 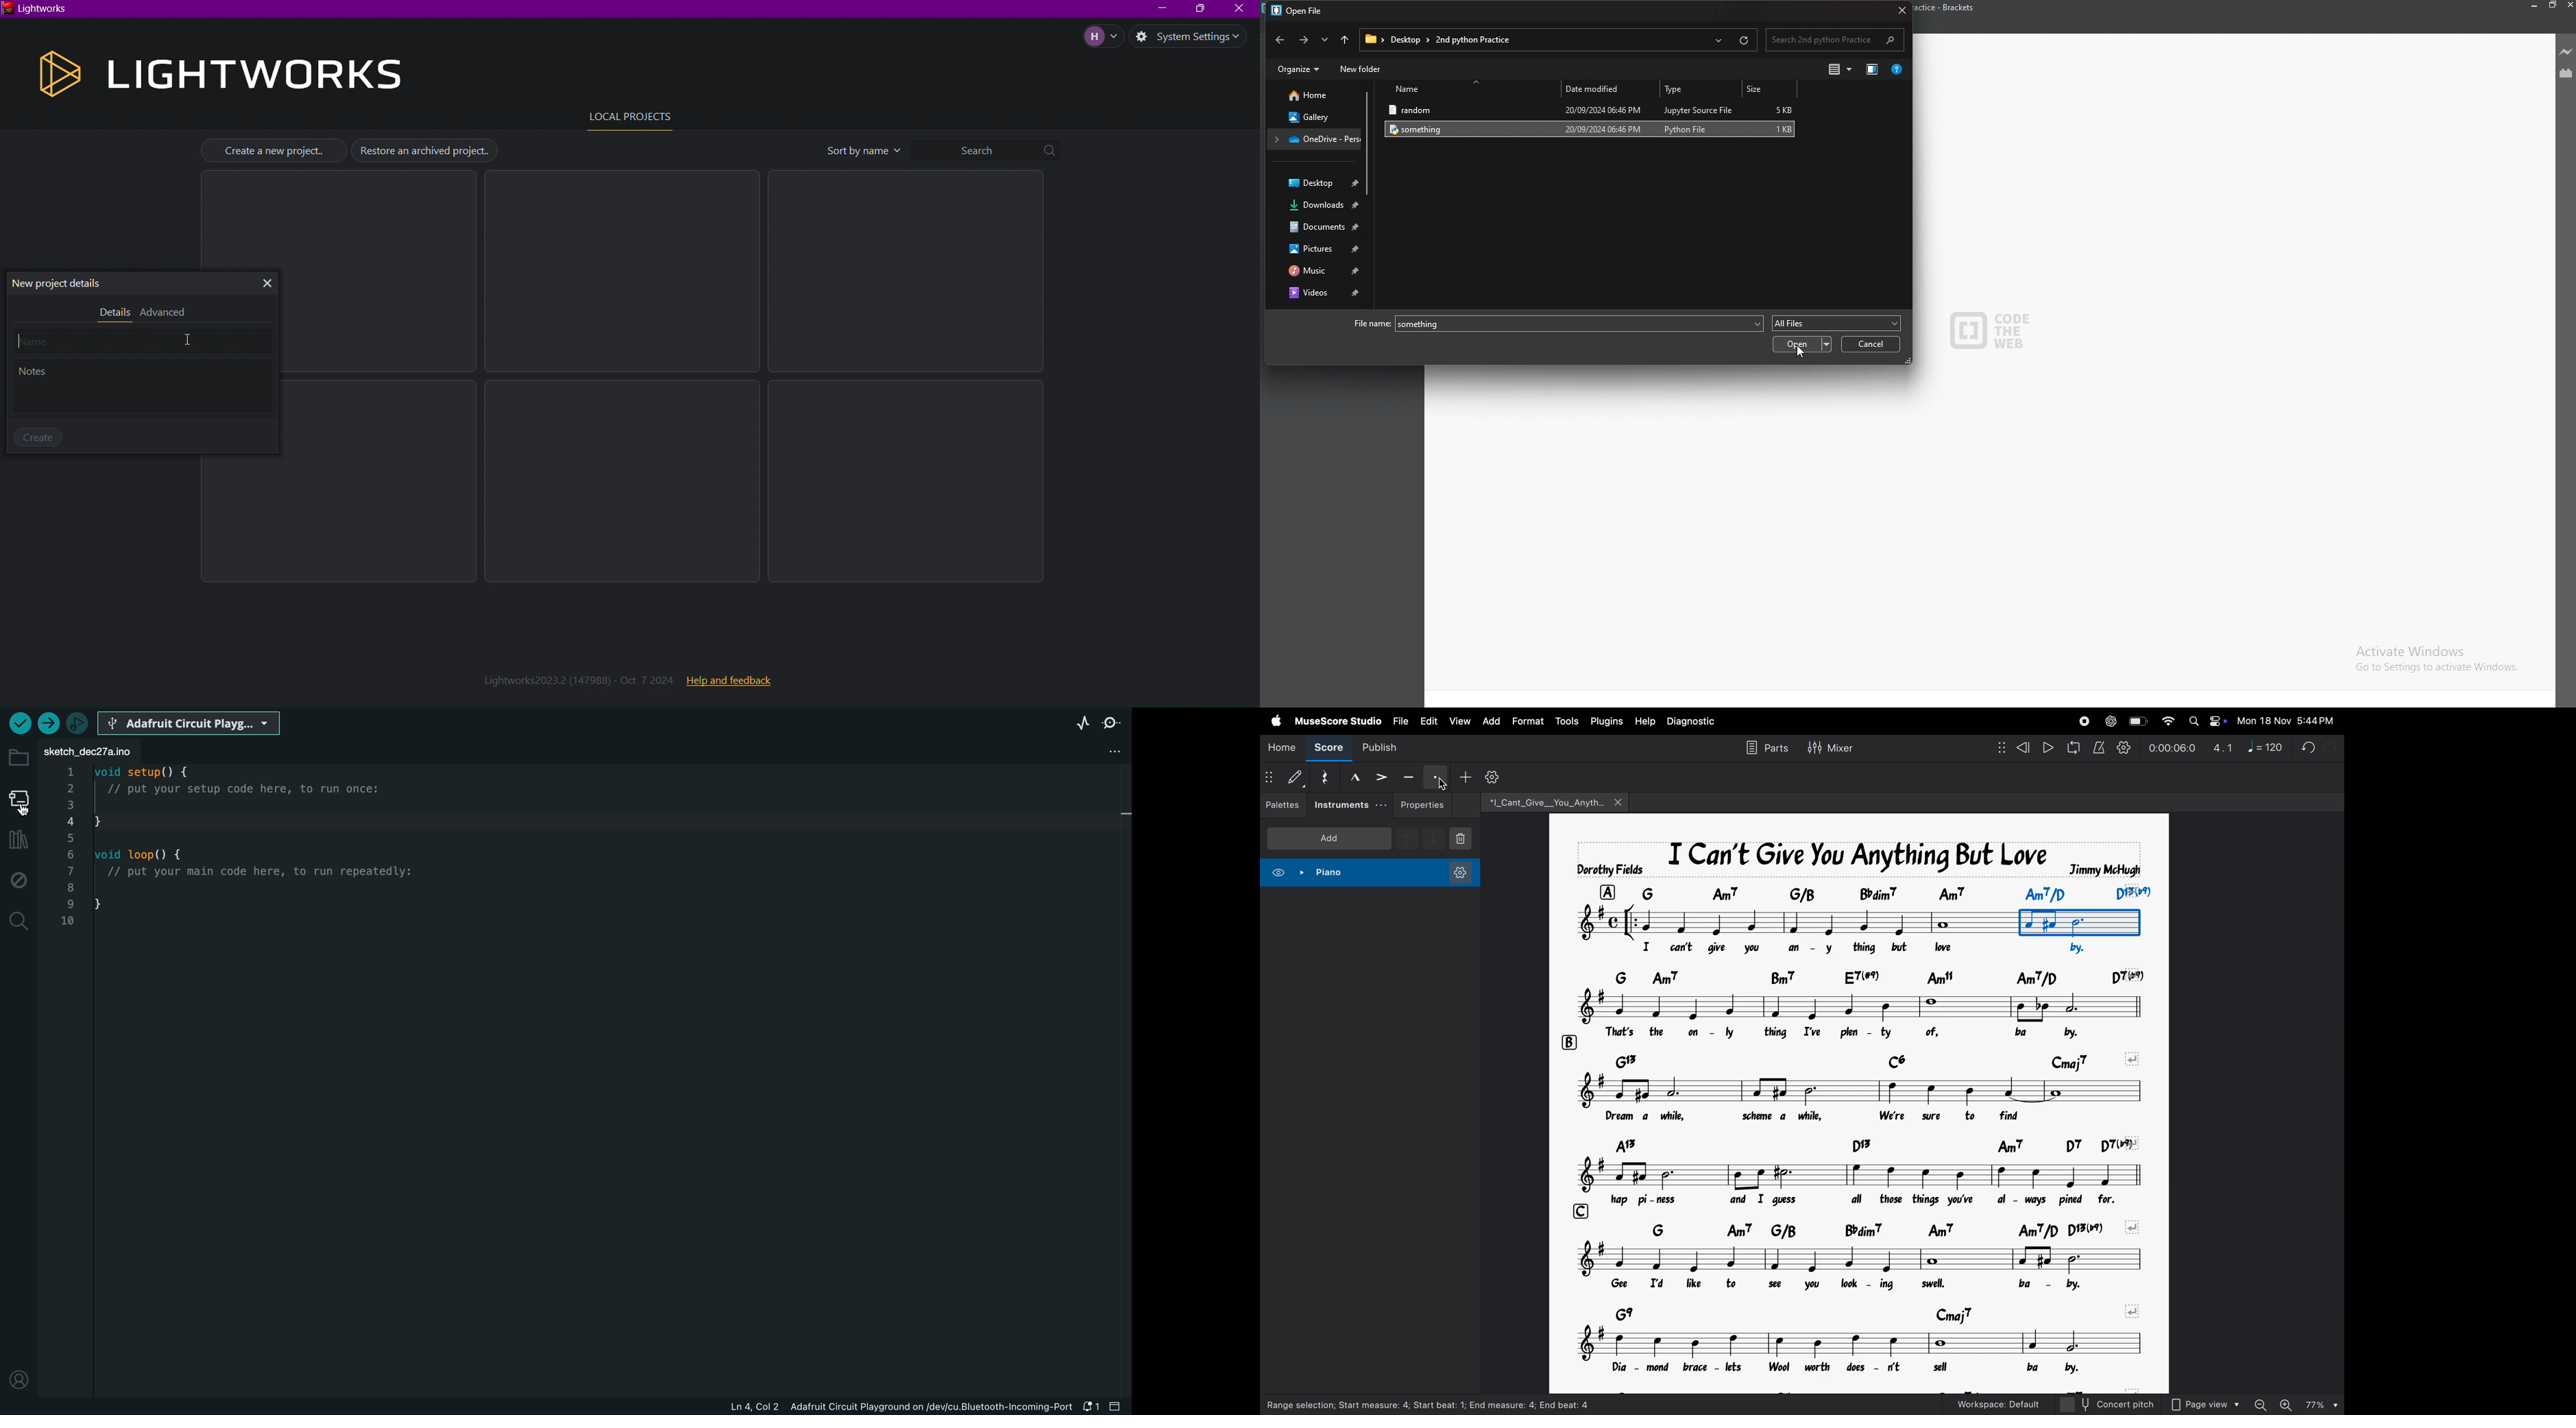 I want to click on lyrics, so click(x=1871, y=948).